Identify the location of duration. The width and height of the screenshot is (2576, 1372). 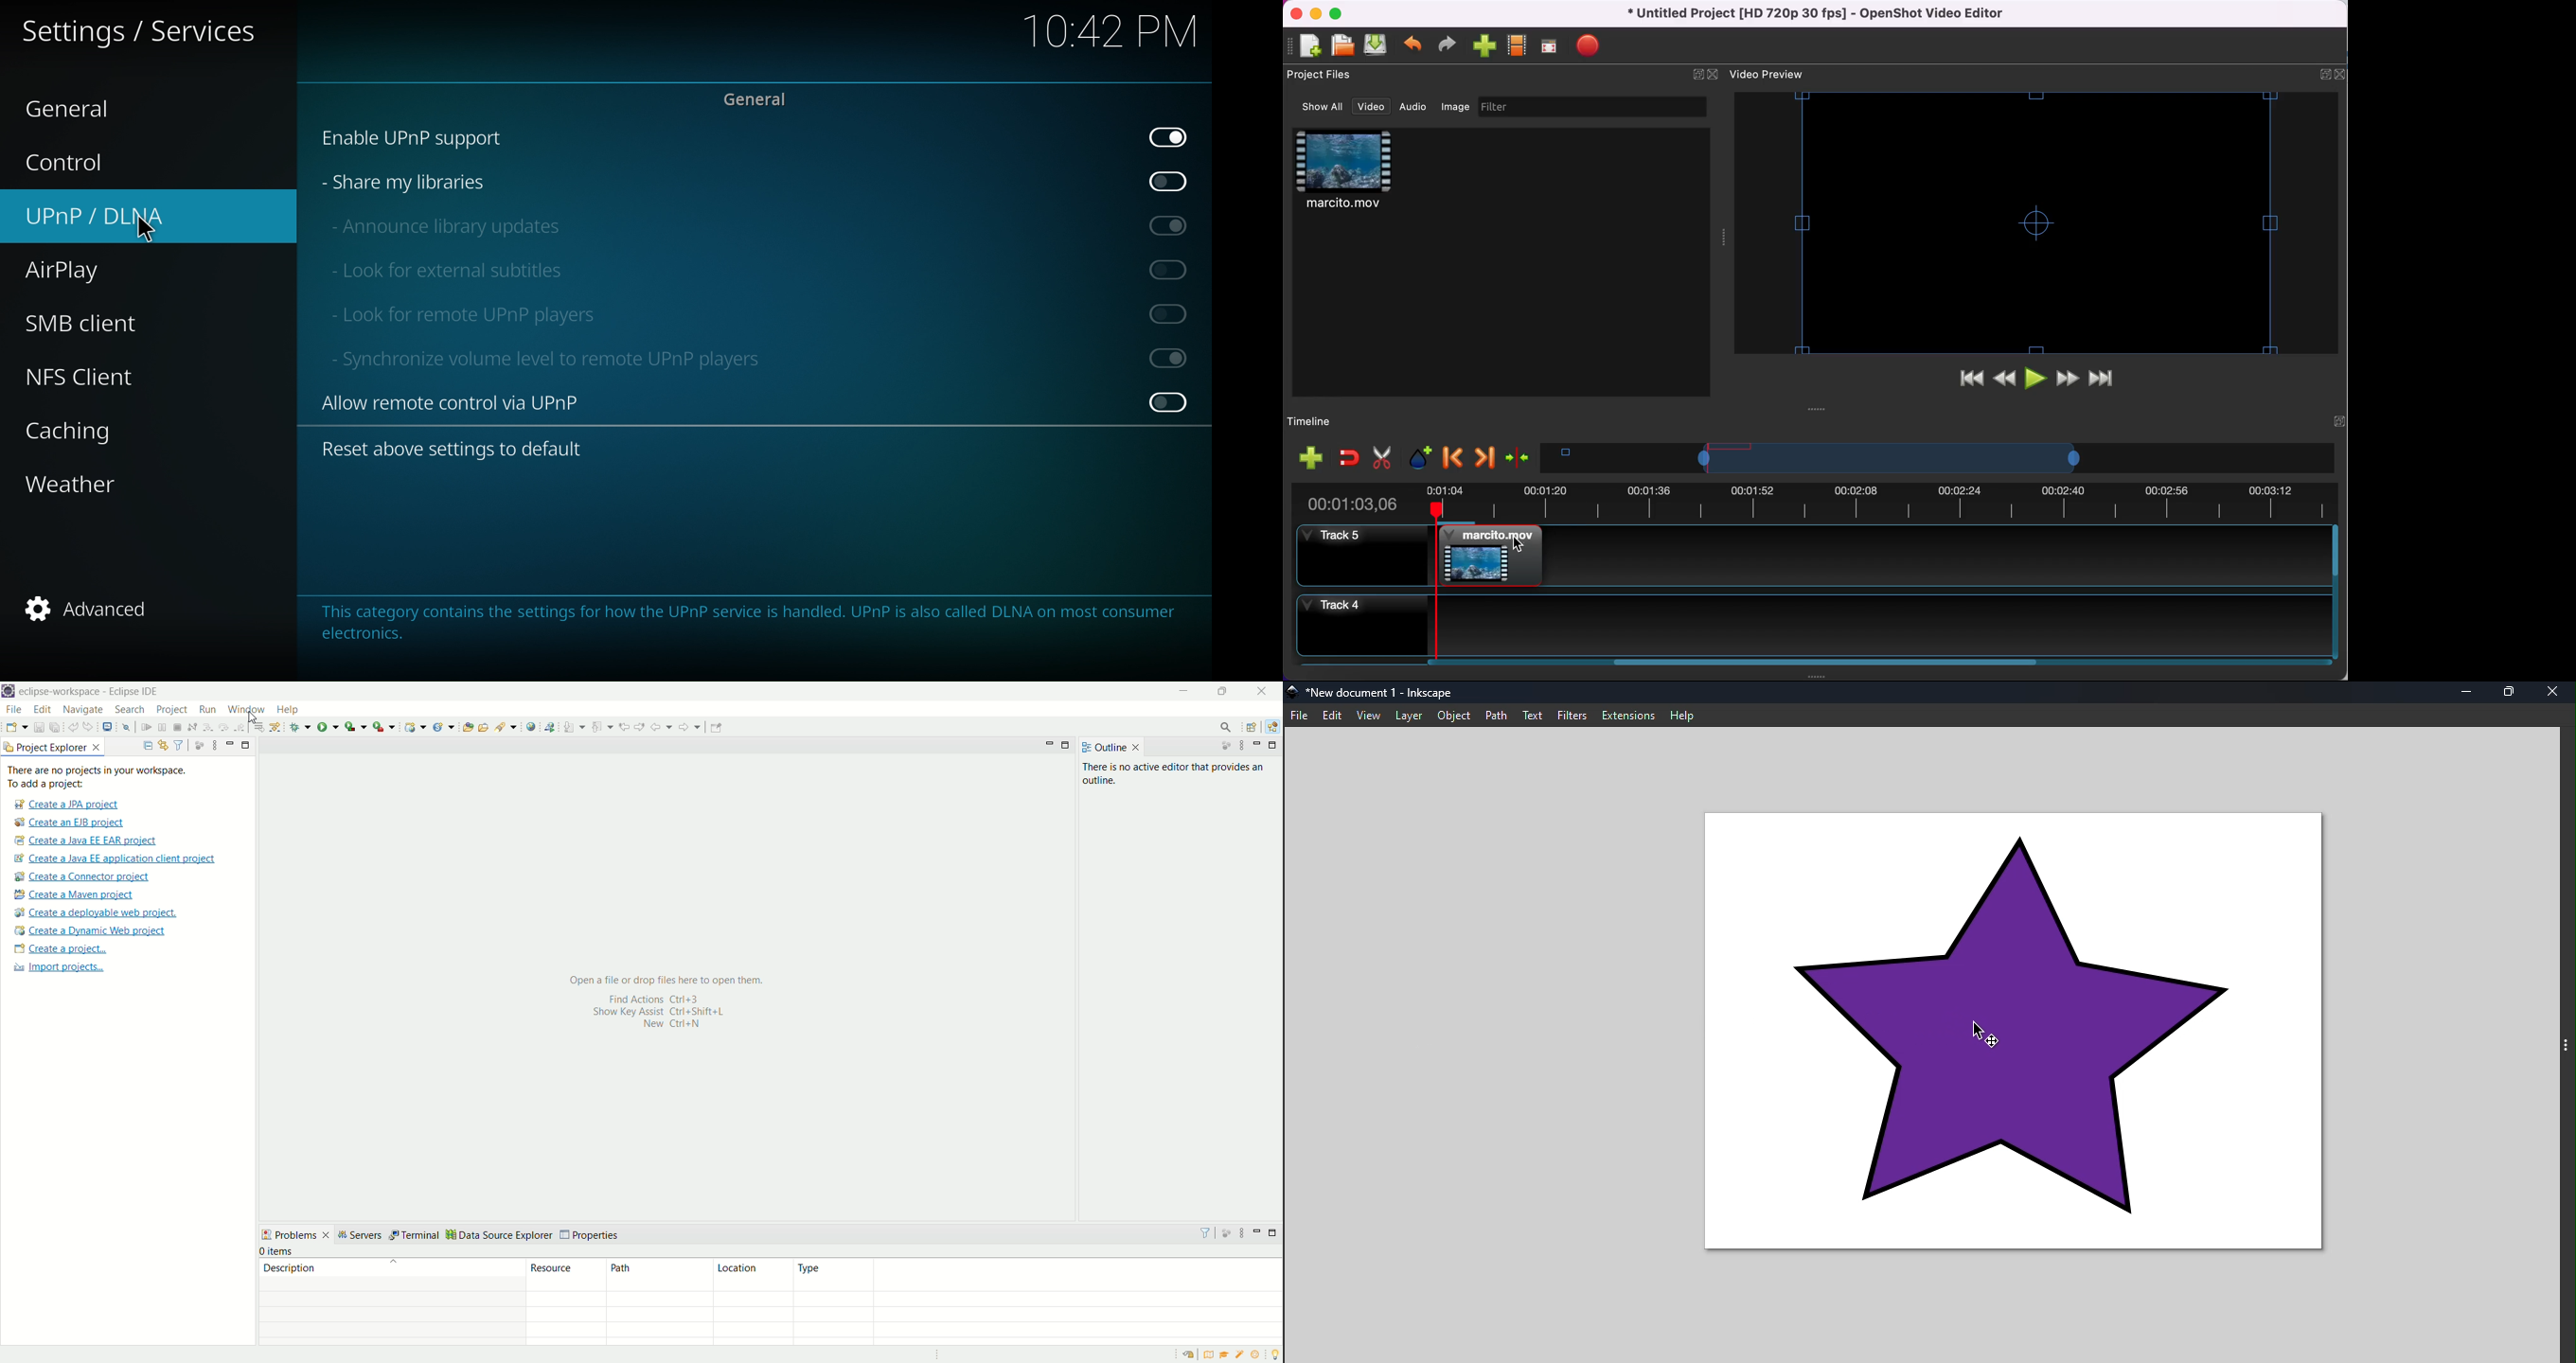
(1813, 505).